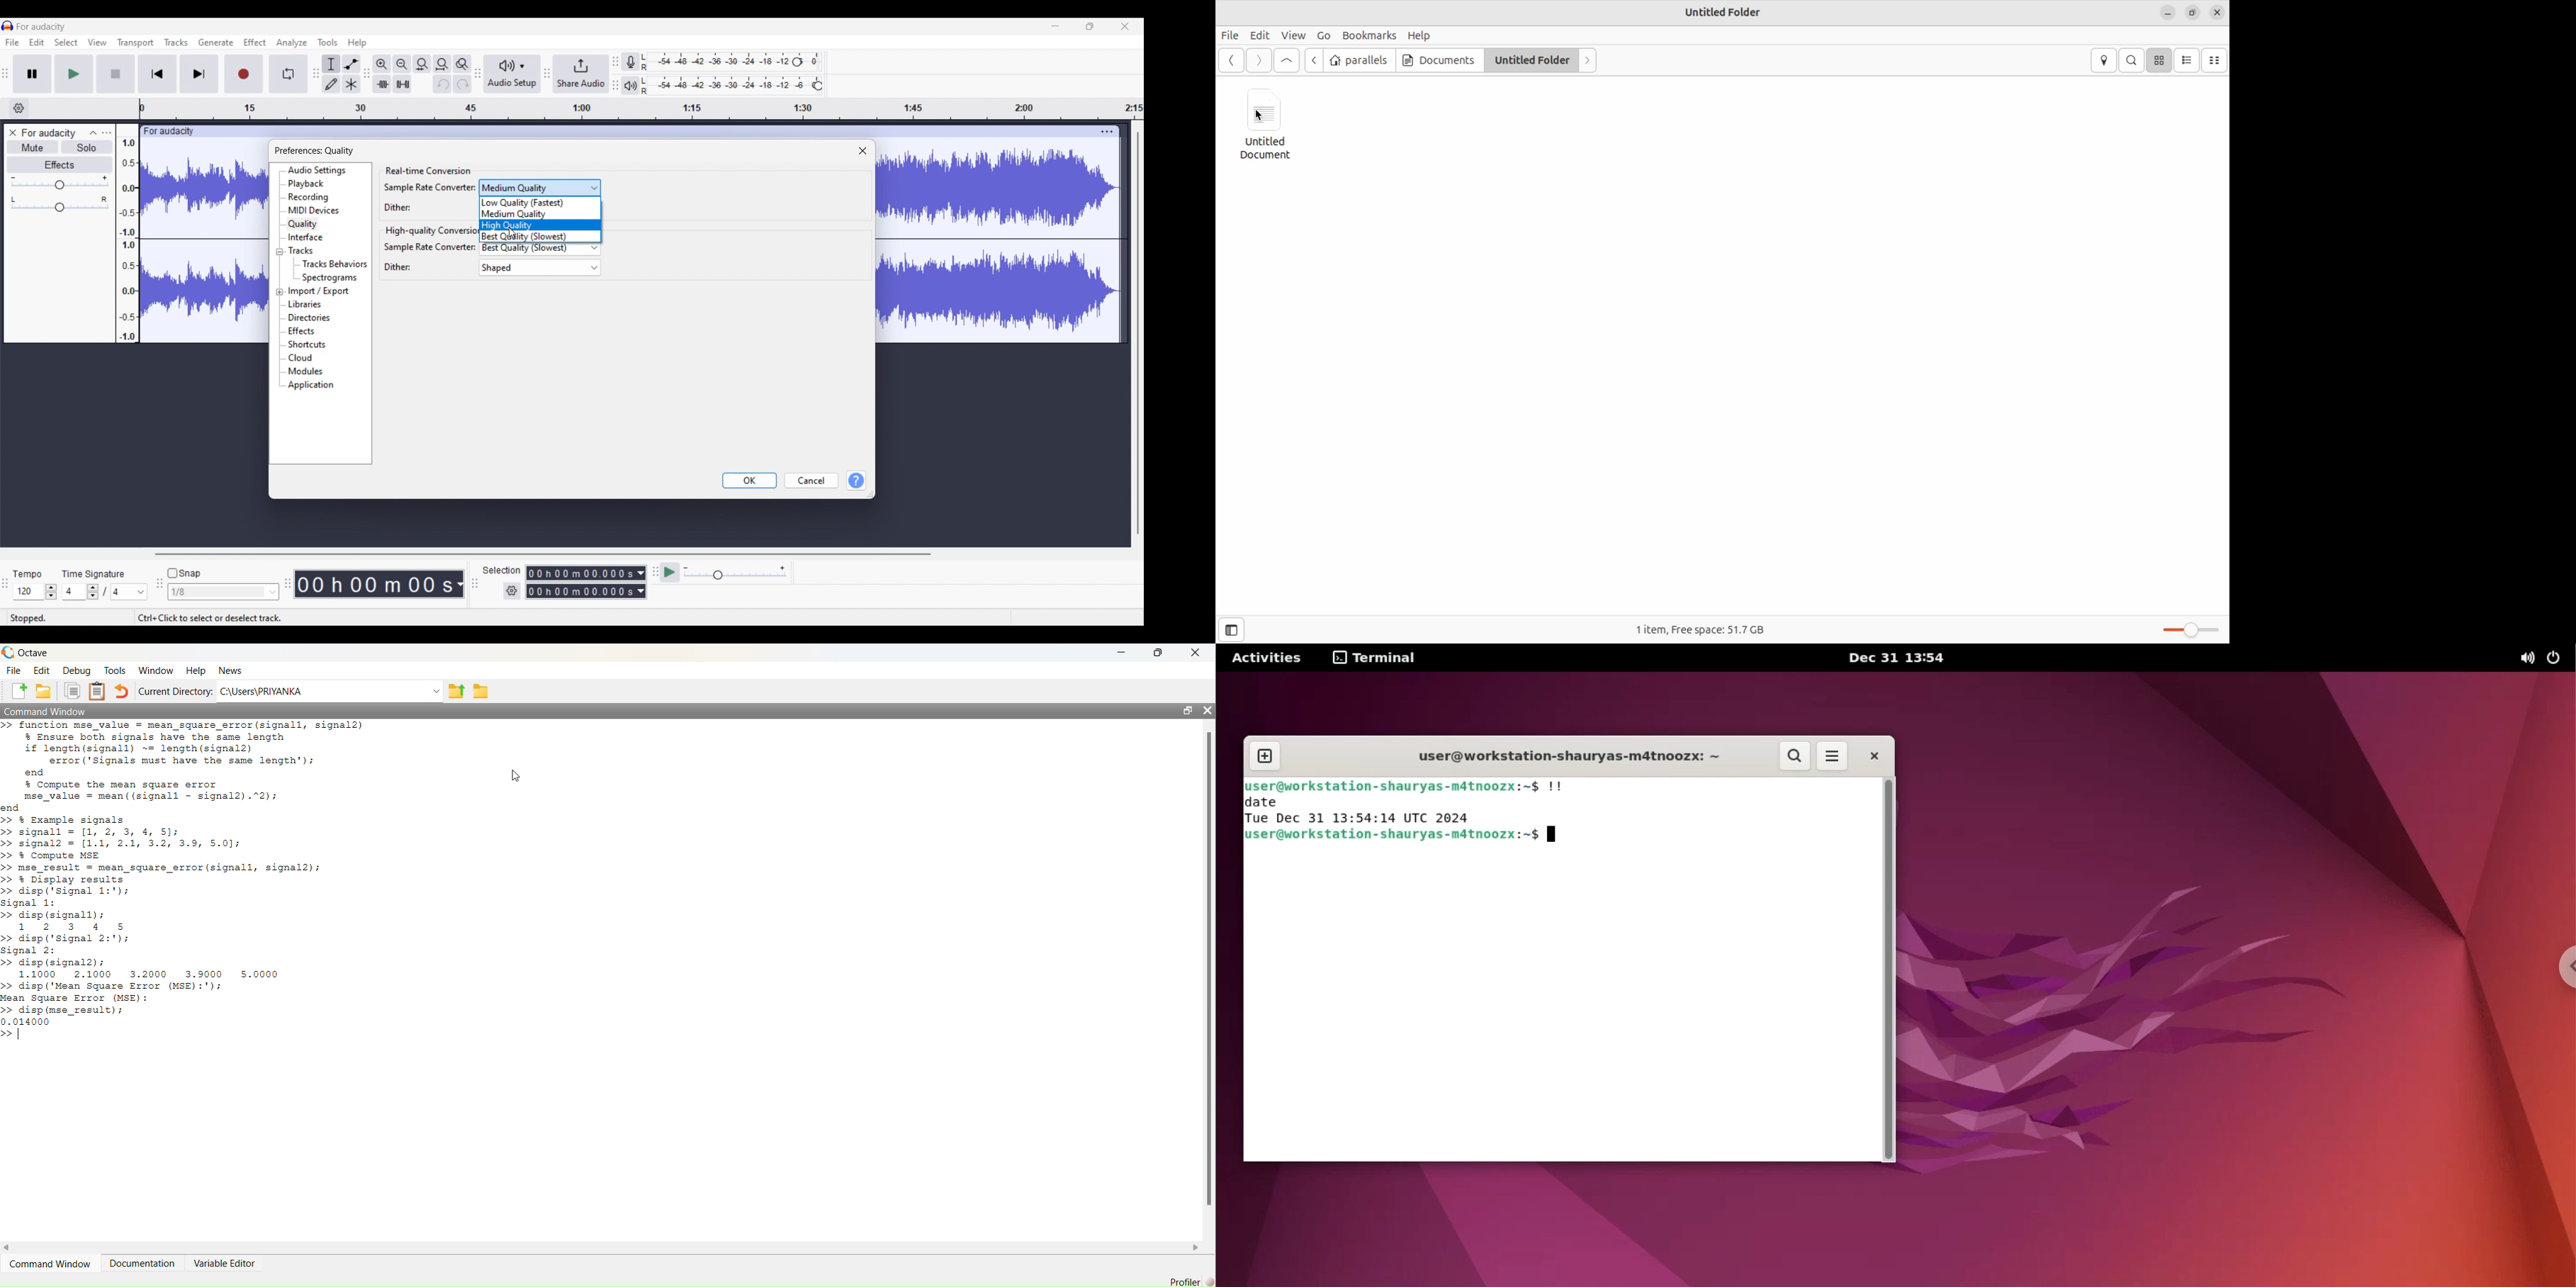 The width and height of the screenshot is (2576, 1288). What do you see at coordinates (34, 654) in the screenshot?
I see `octave` at bounding box center [34, 654].